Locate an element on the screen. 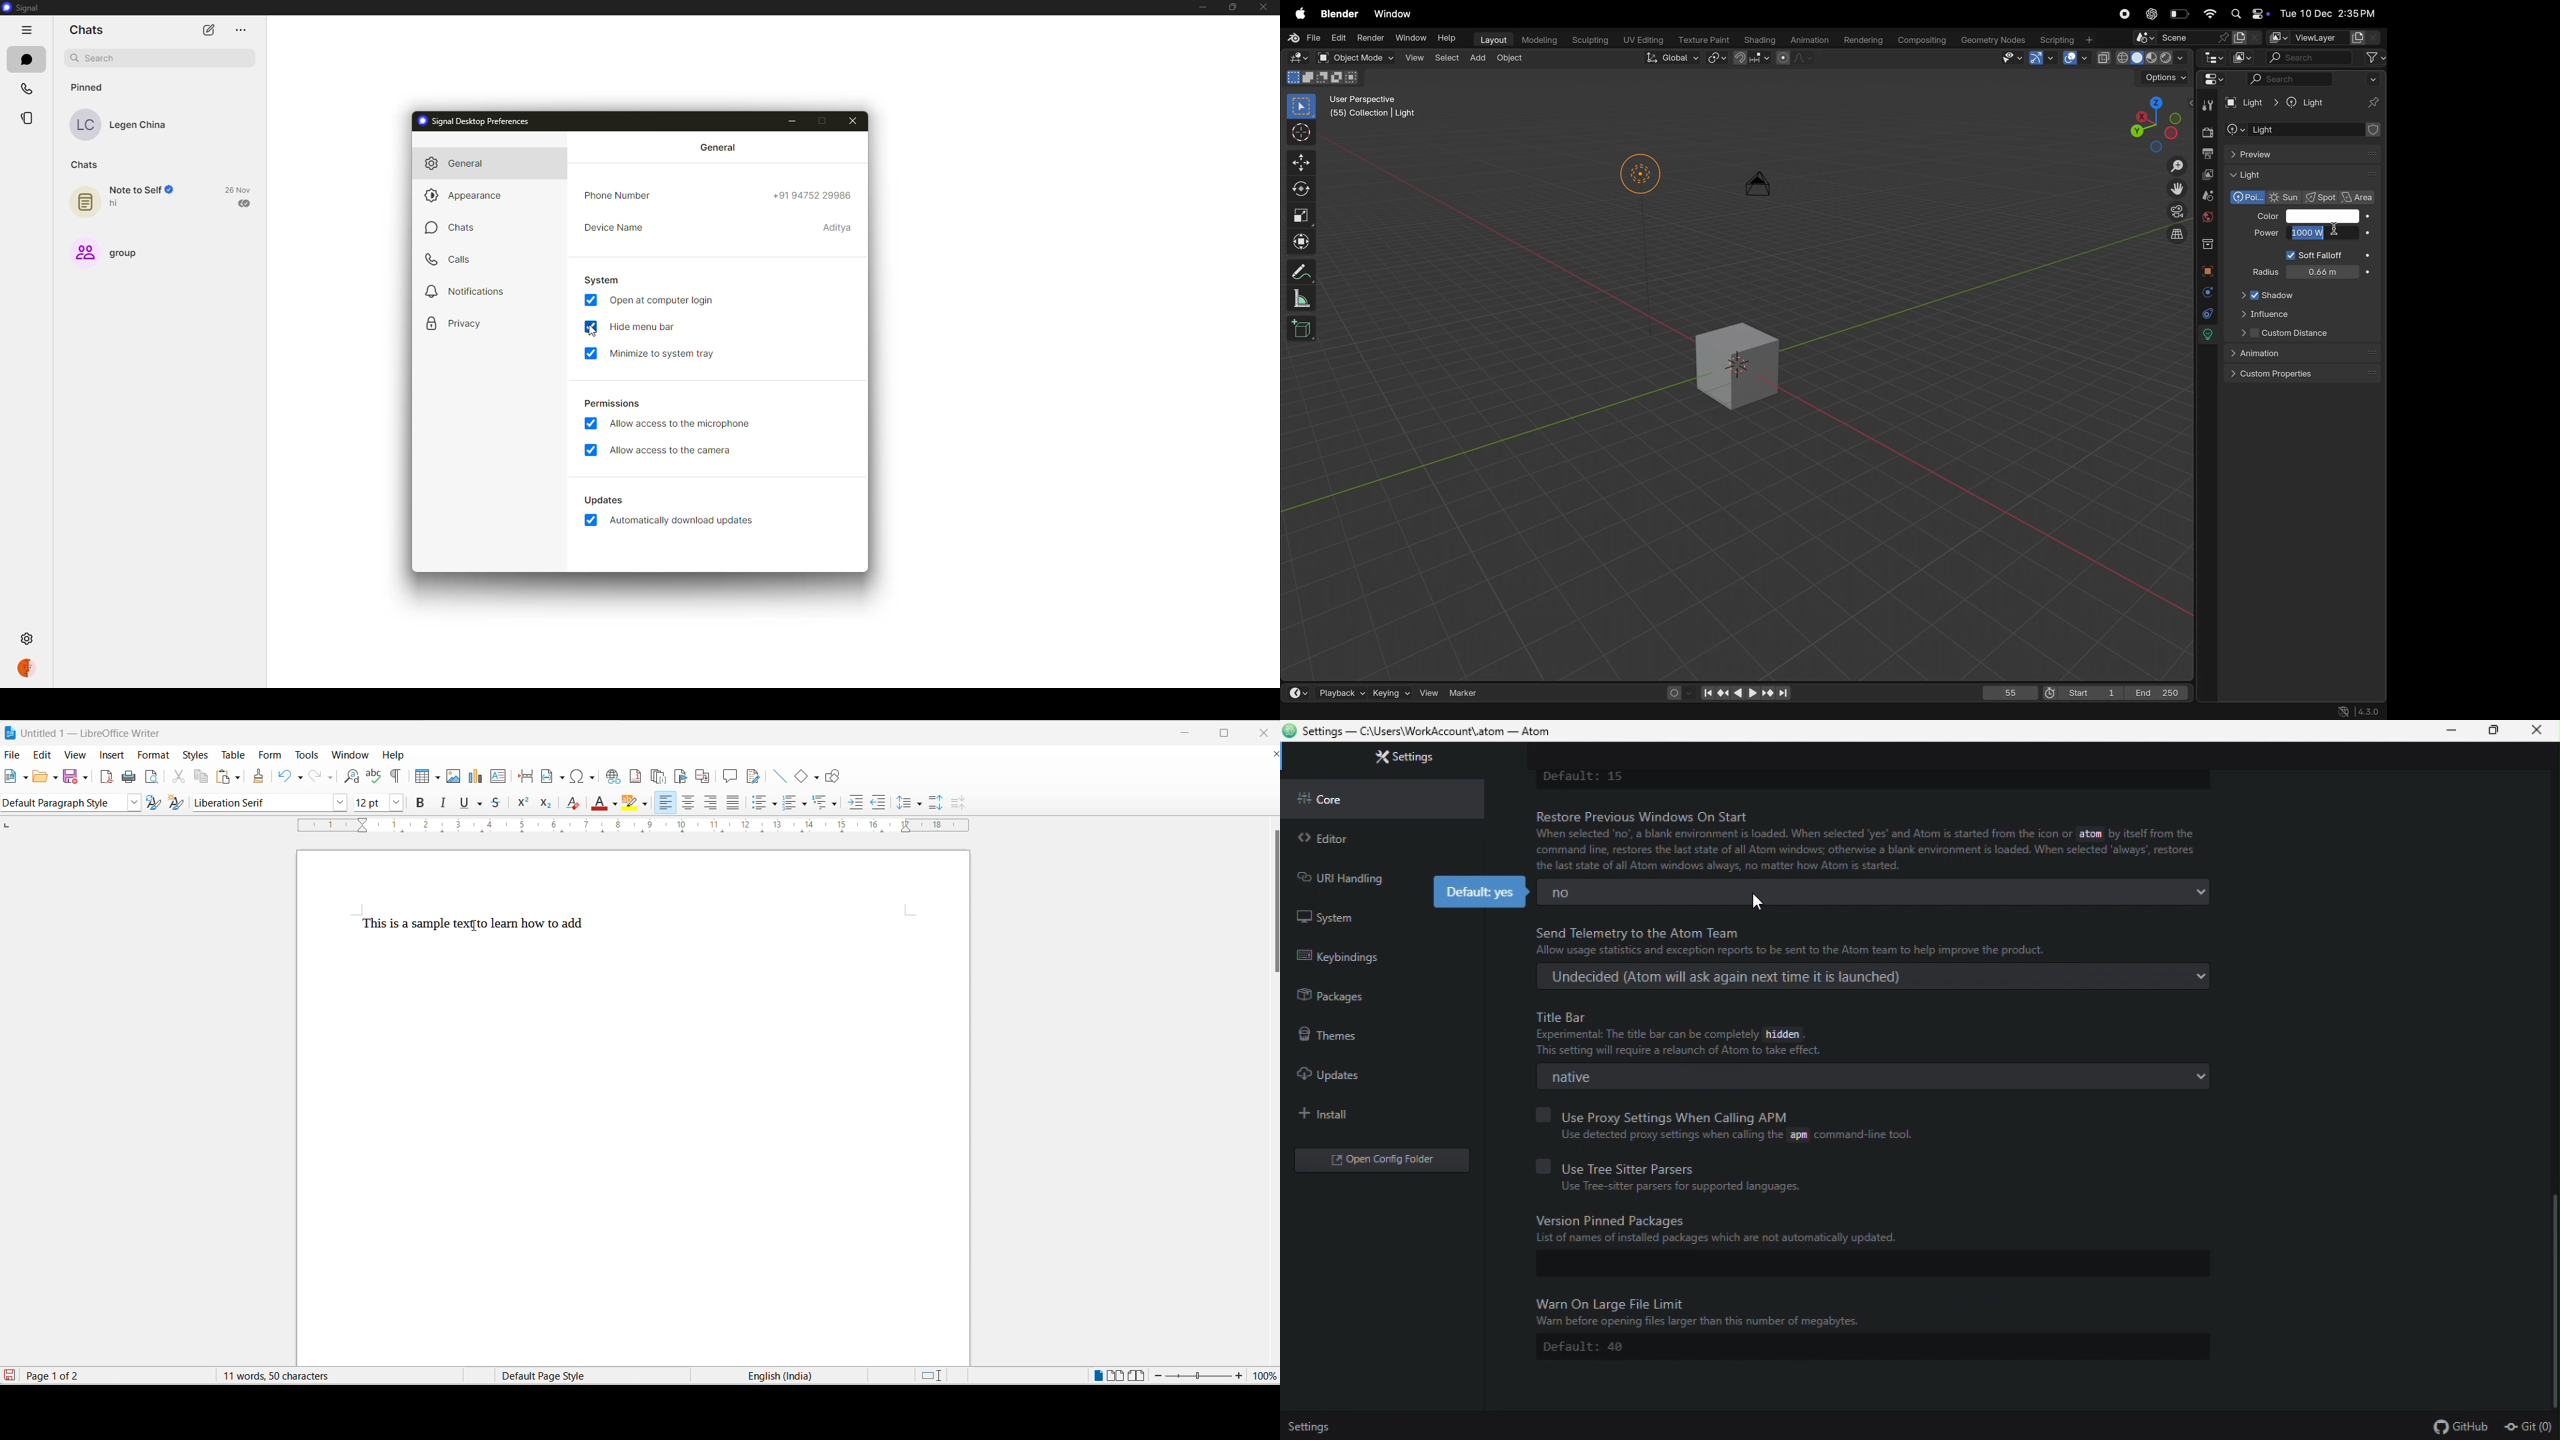 This screenshot has height=1456, width=2576. color is located at coordinates (2328, 216).